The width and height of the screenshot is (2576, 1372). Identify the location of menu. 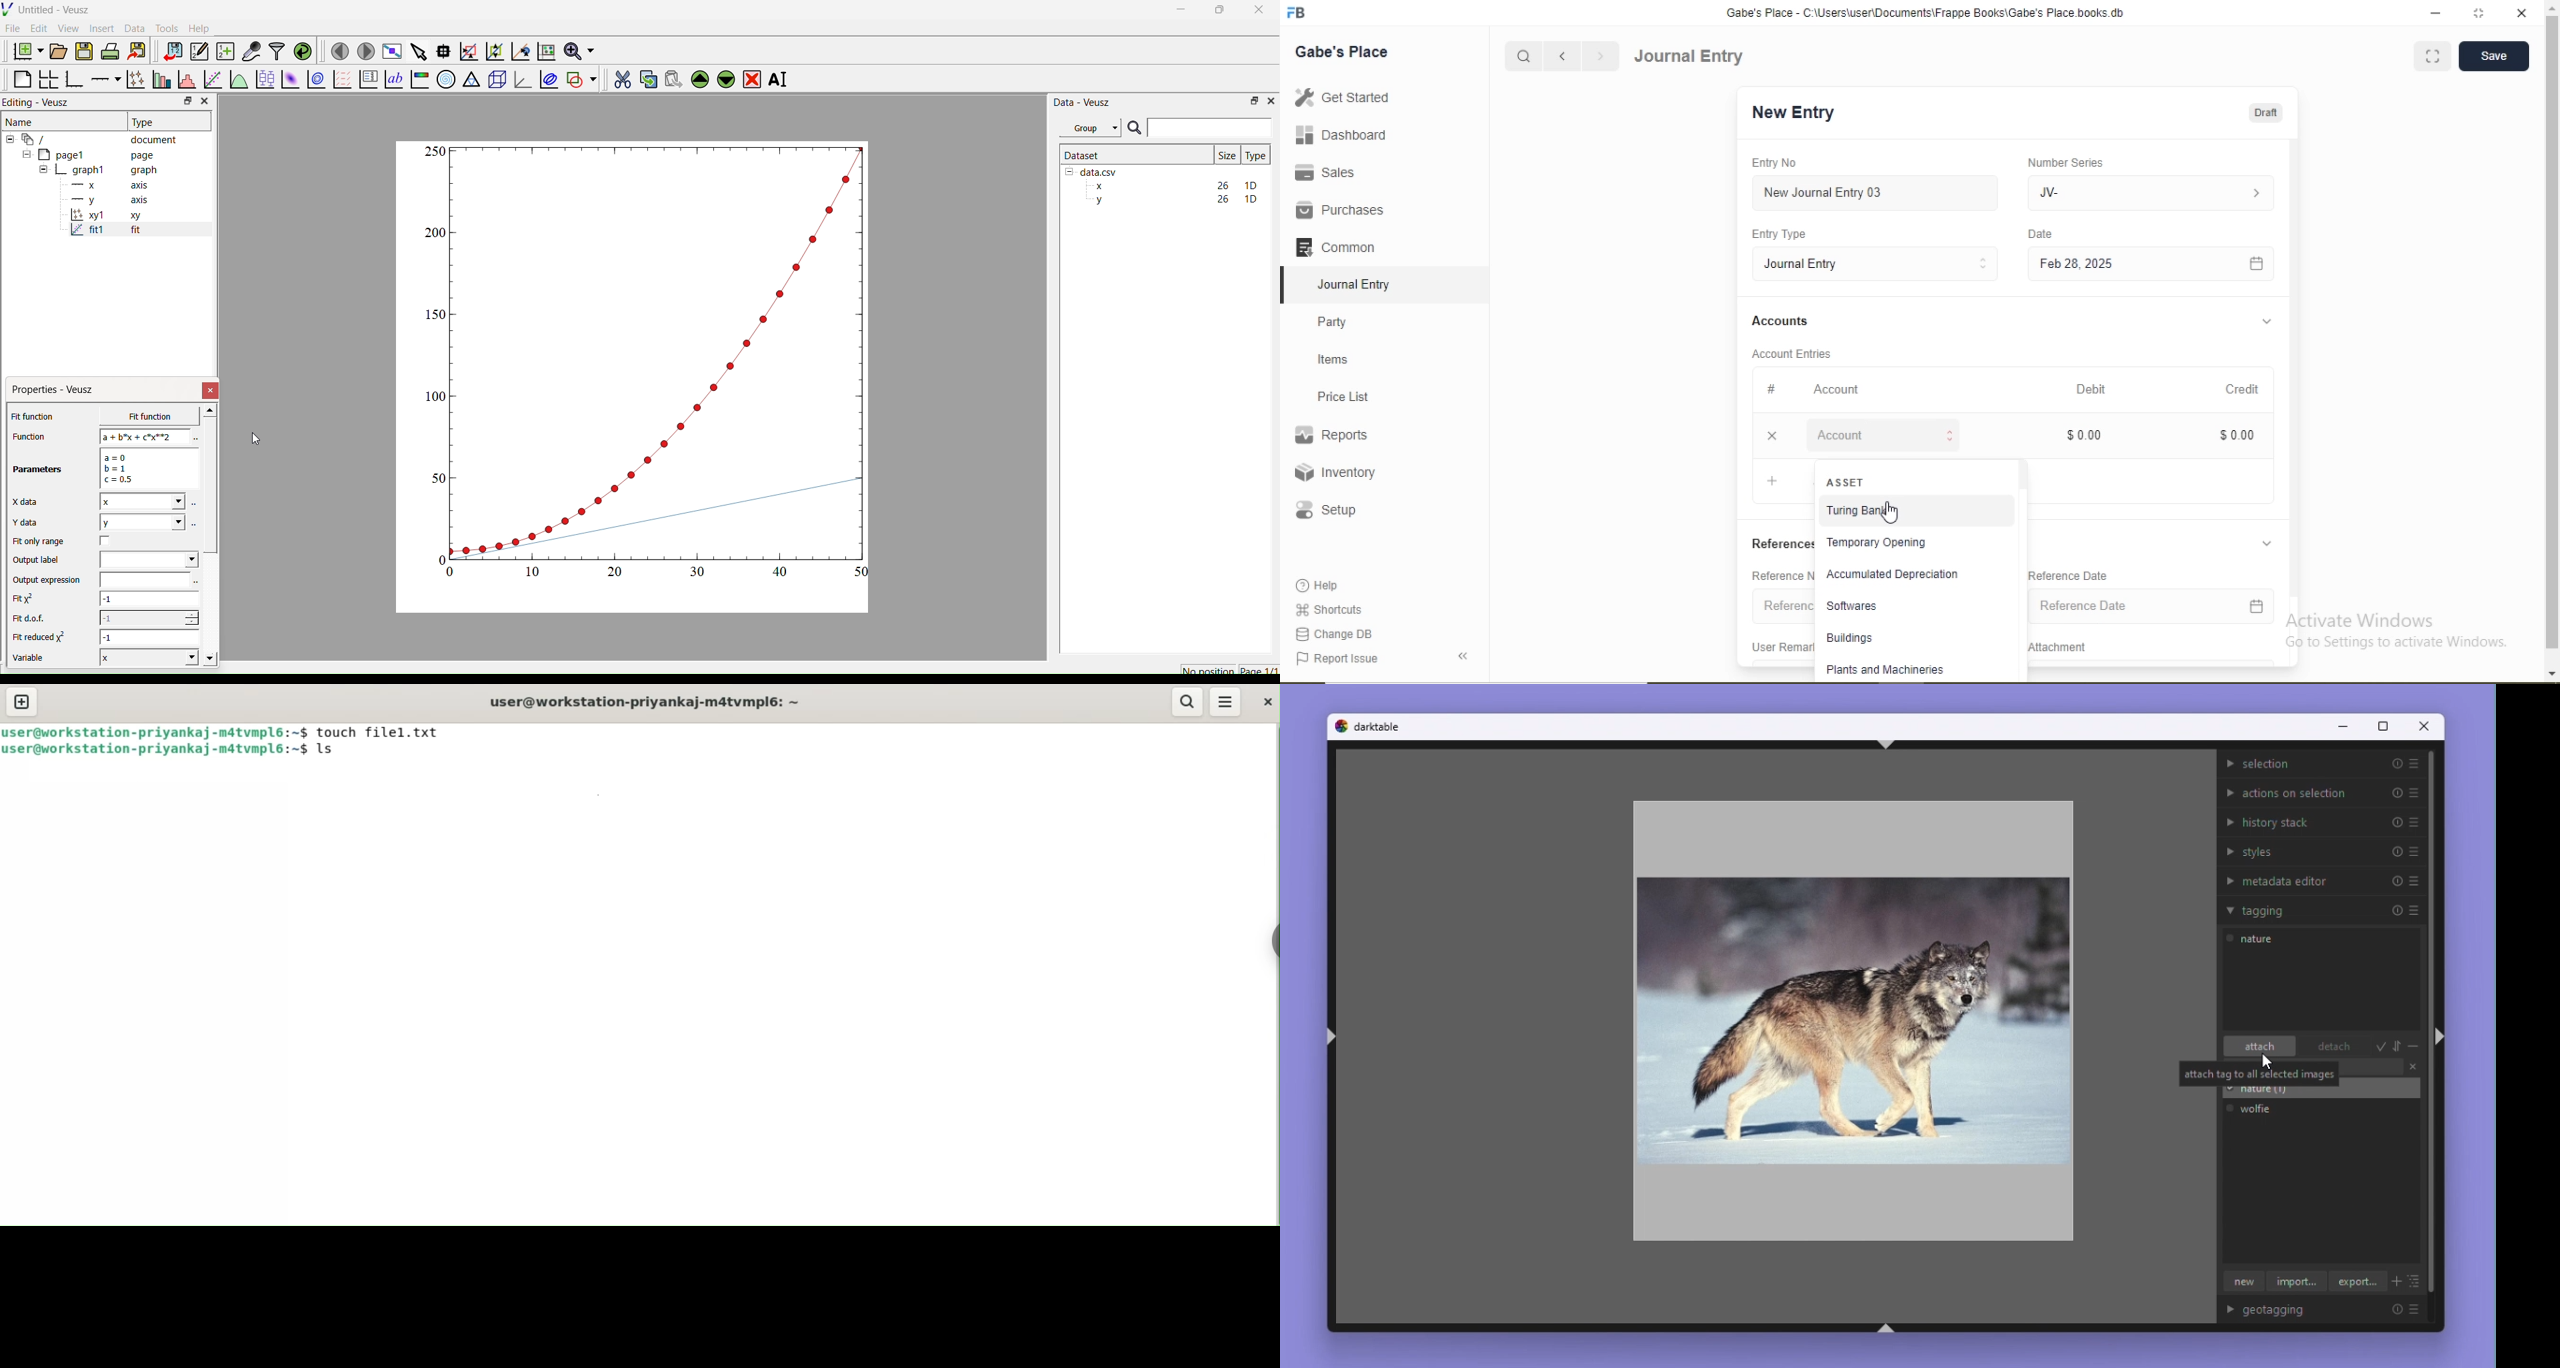
(1225, 701).